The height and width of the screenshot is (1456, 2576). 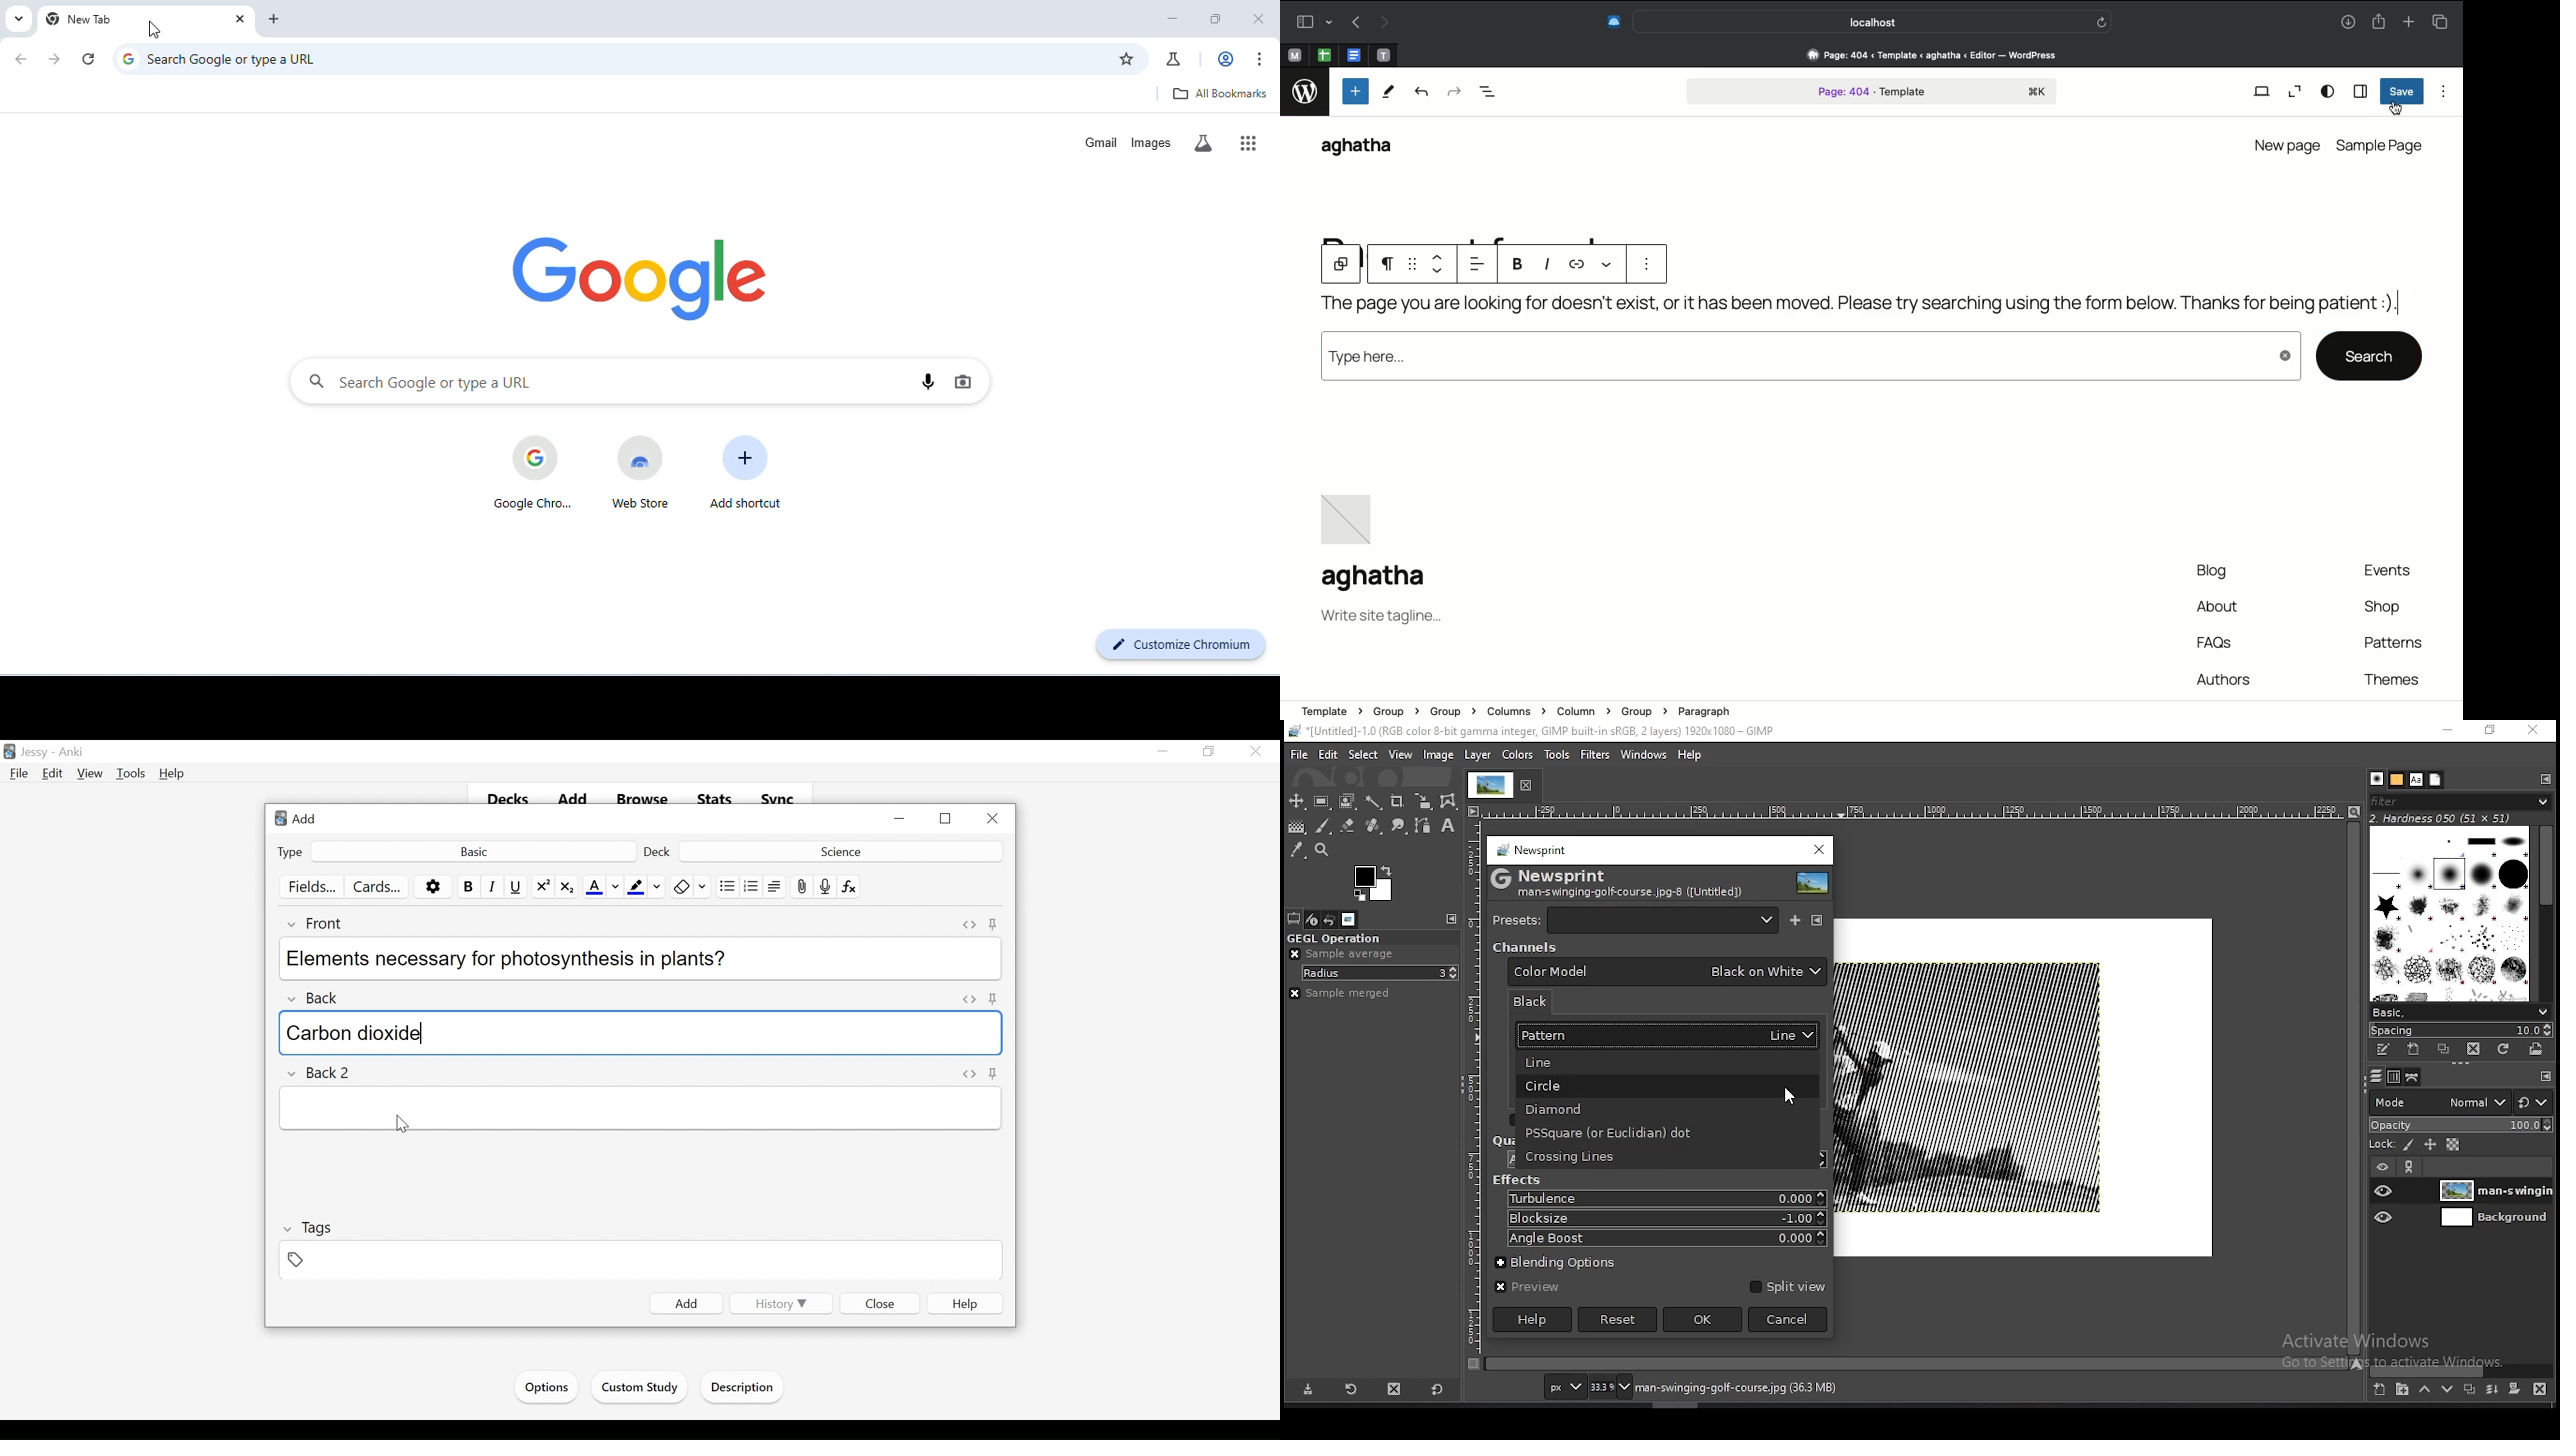 What do you see at coordinates (1338, 937) in the screenshot?
I see `GEGL operation` at bounding box center [1338, 937].